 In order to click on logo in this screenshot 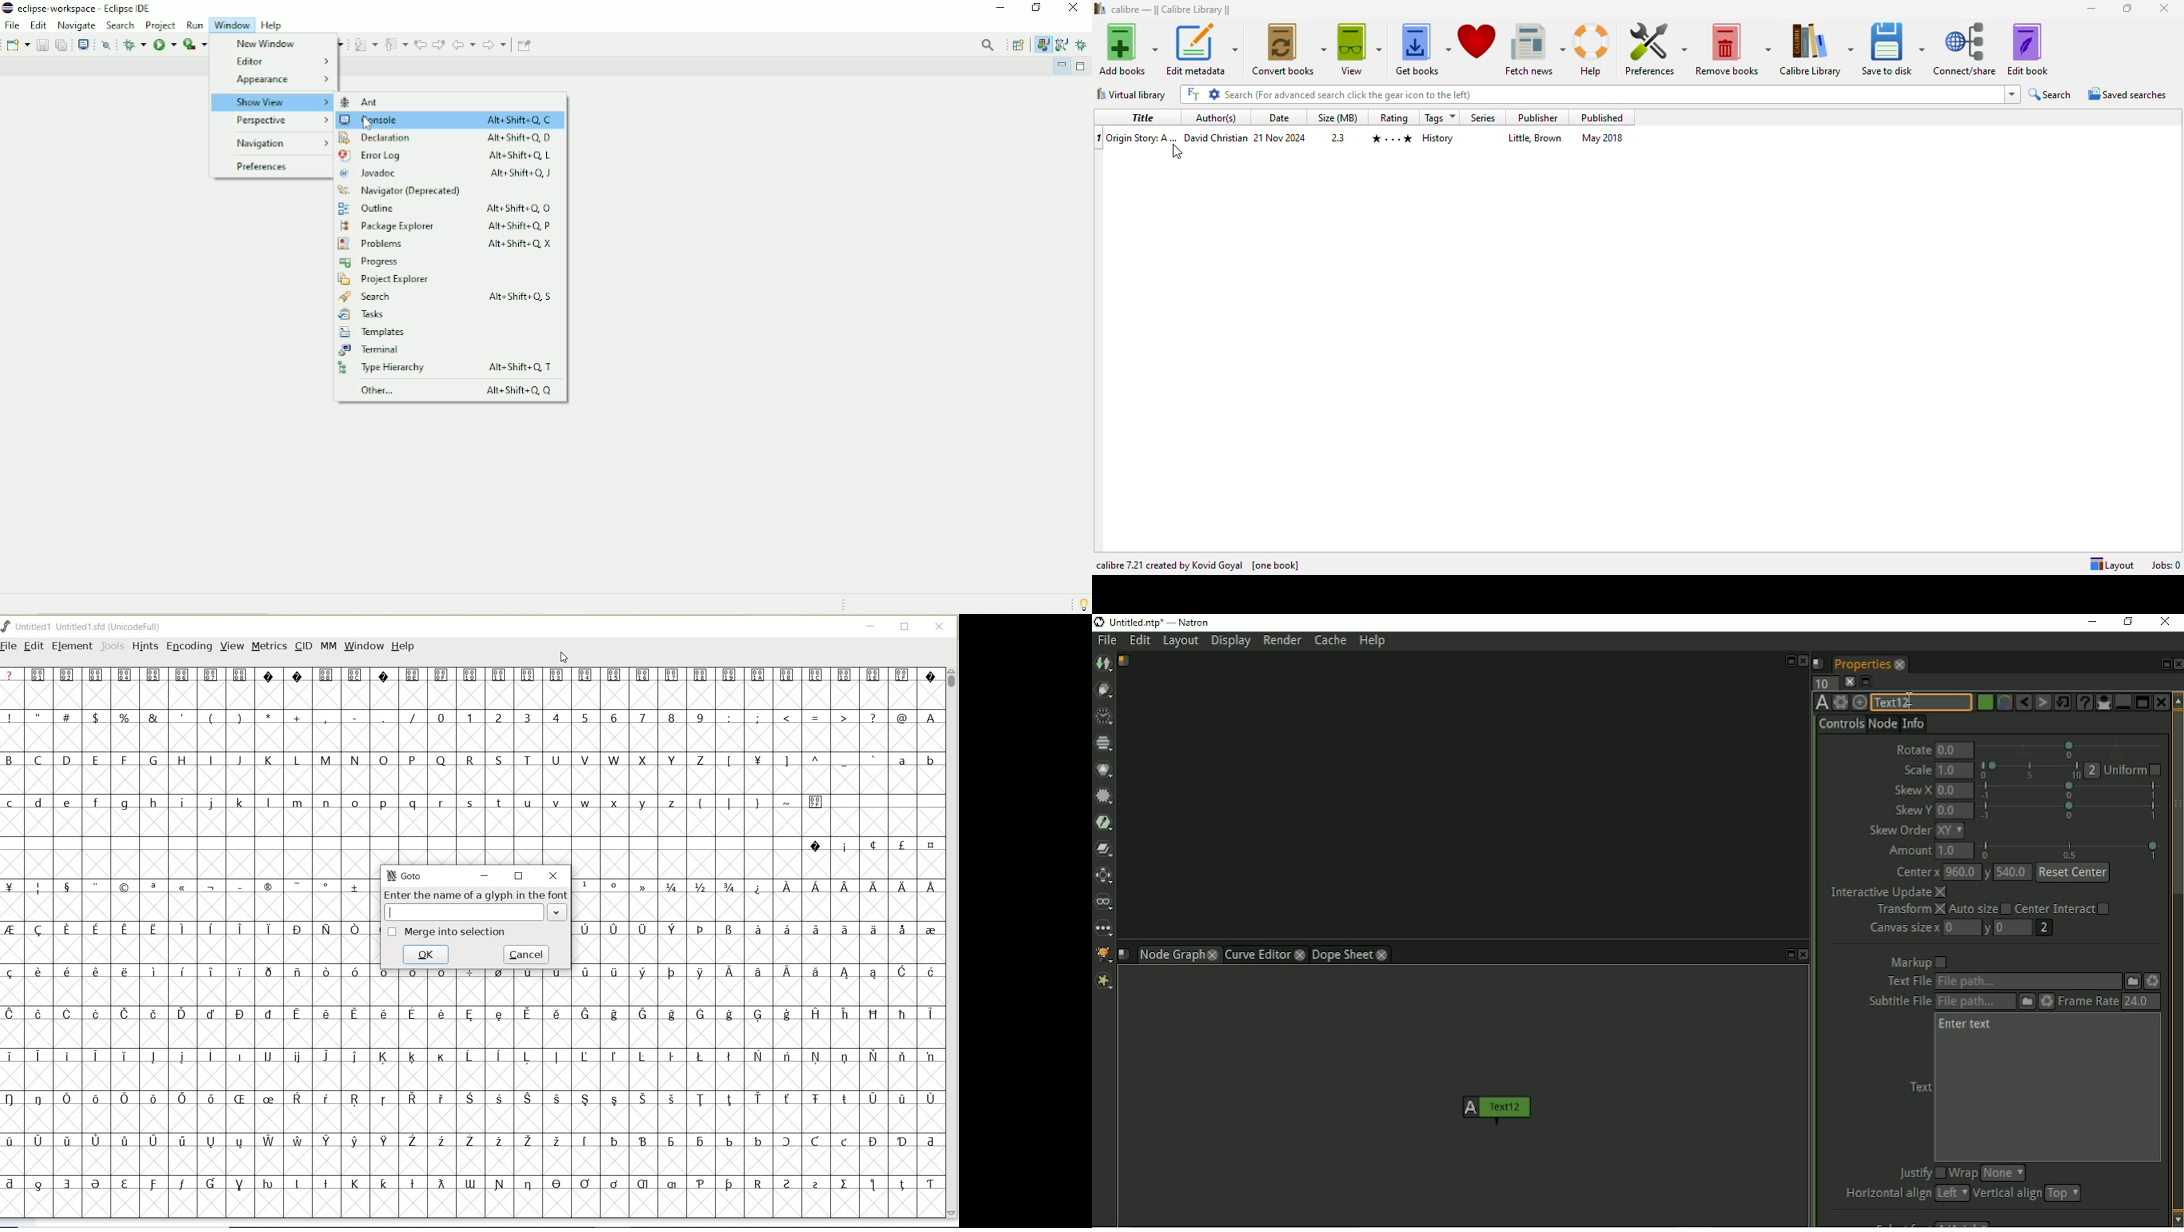, I will do `click(1100, 9)`.